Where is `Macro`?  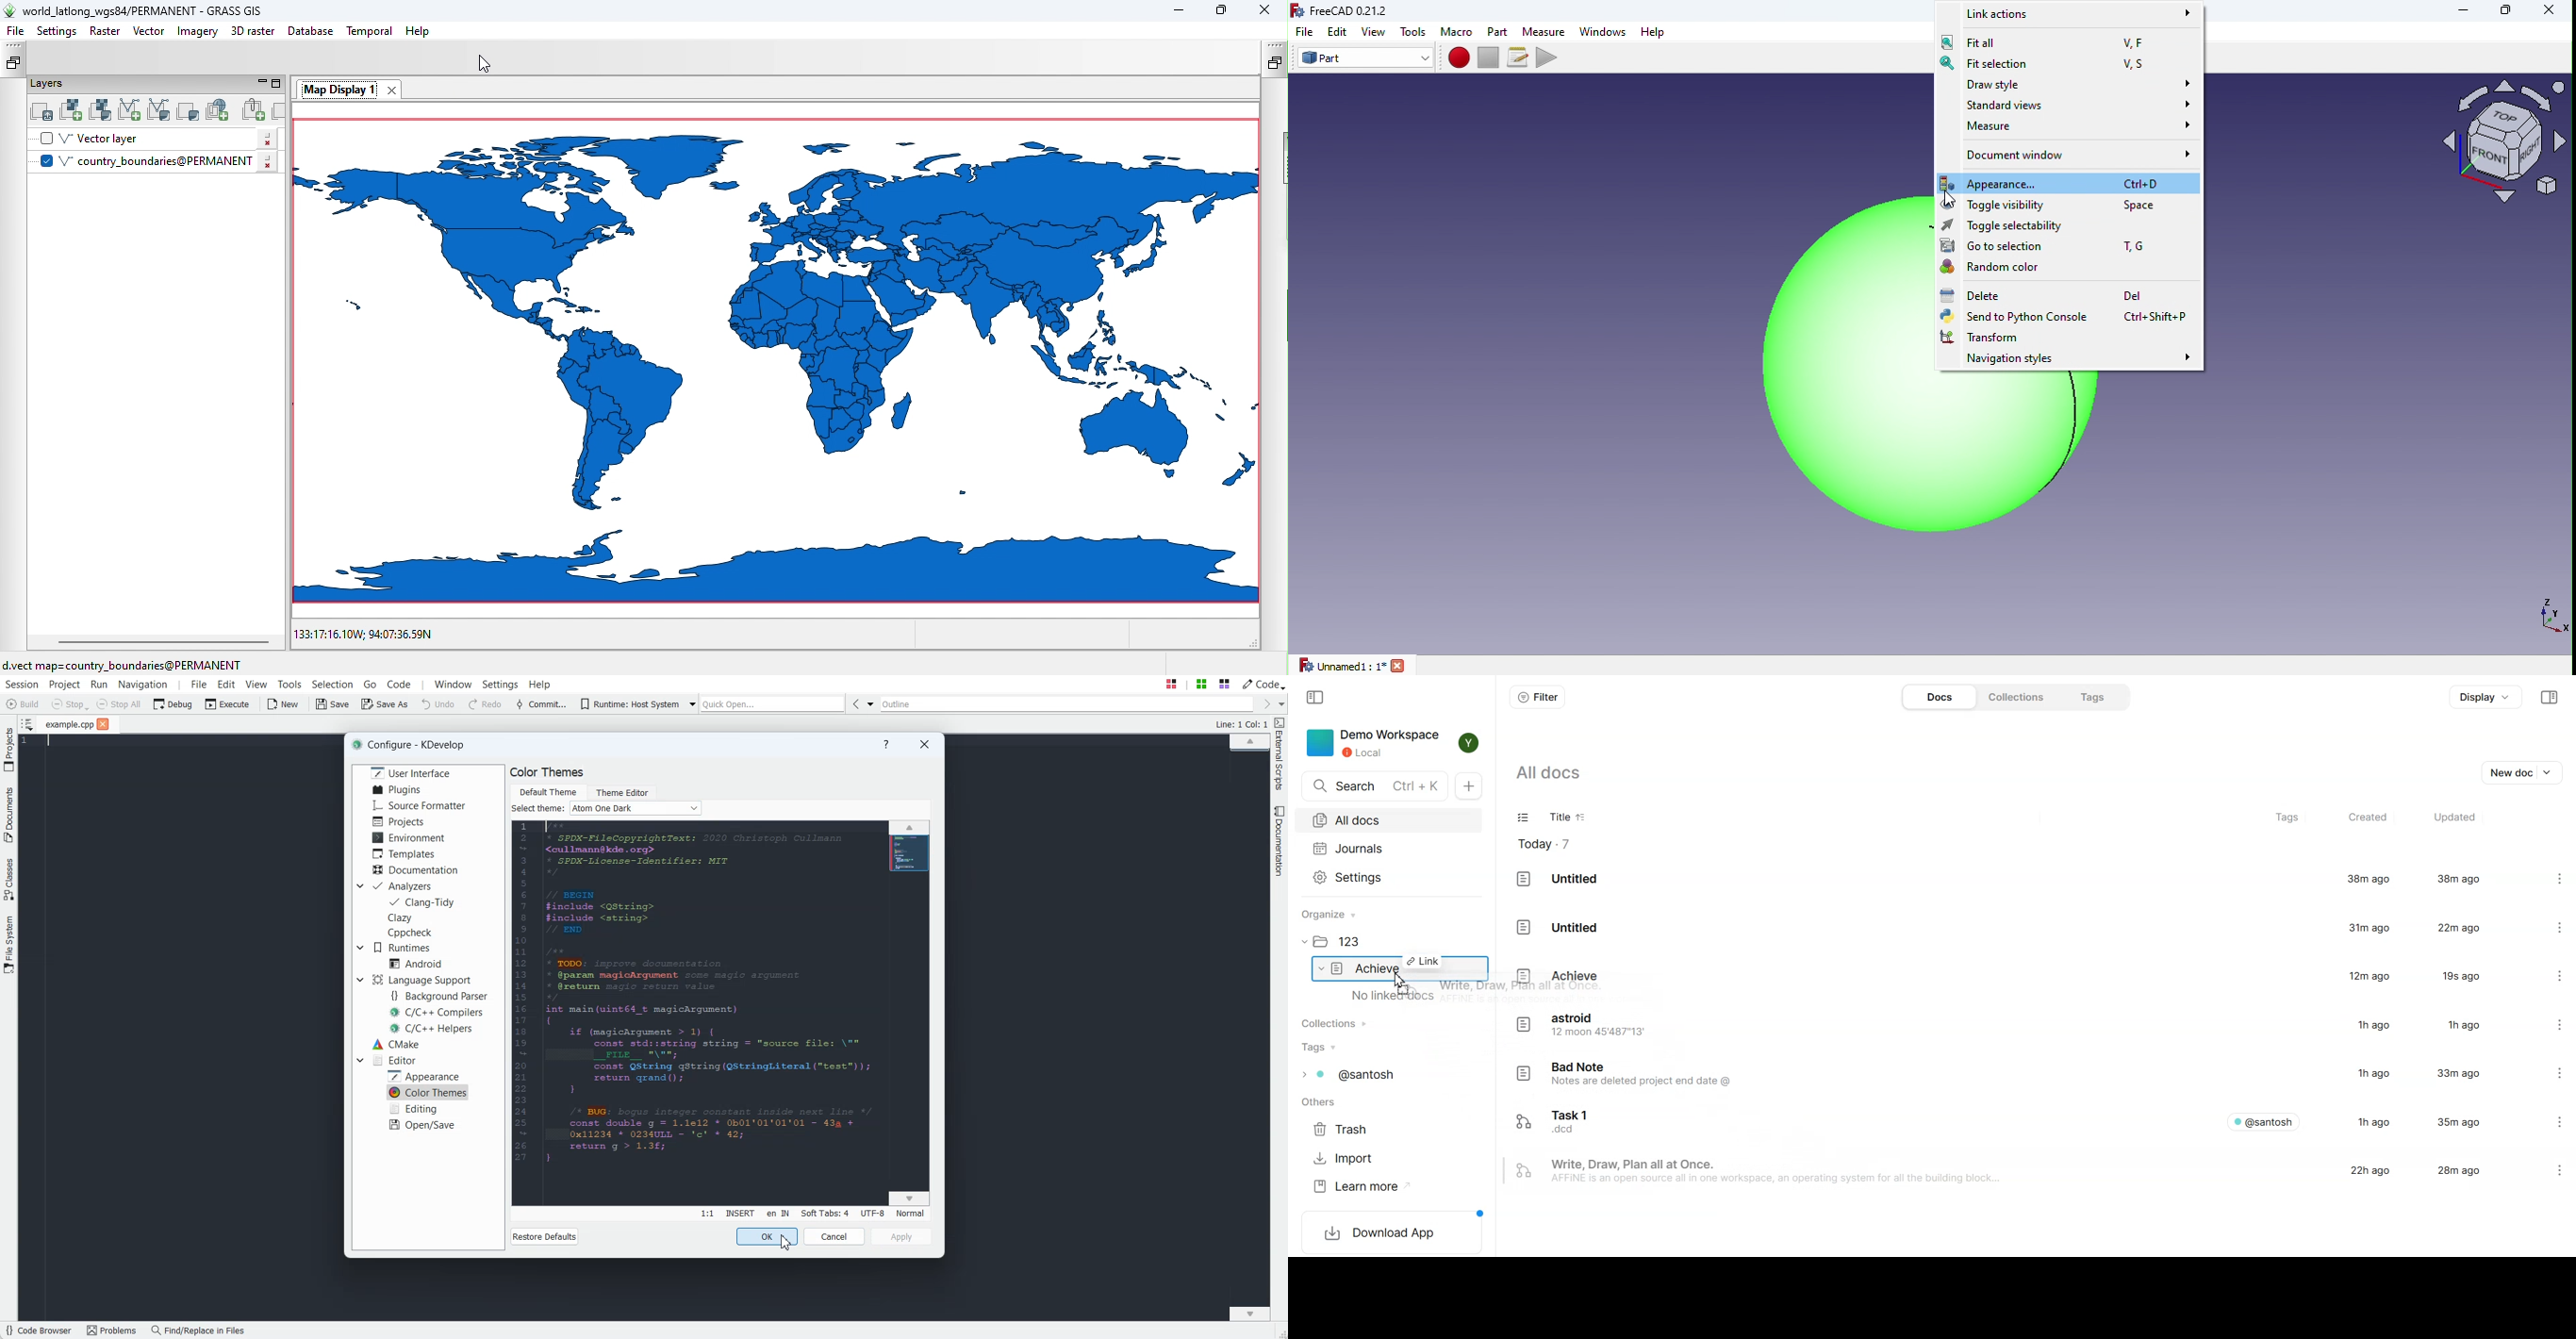 Macro is located at coordinates (1456, 32).